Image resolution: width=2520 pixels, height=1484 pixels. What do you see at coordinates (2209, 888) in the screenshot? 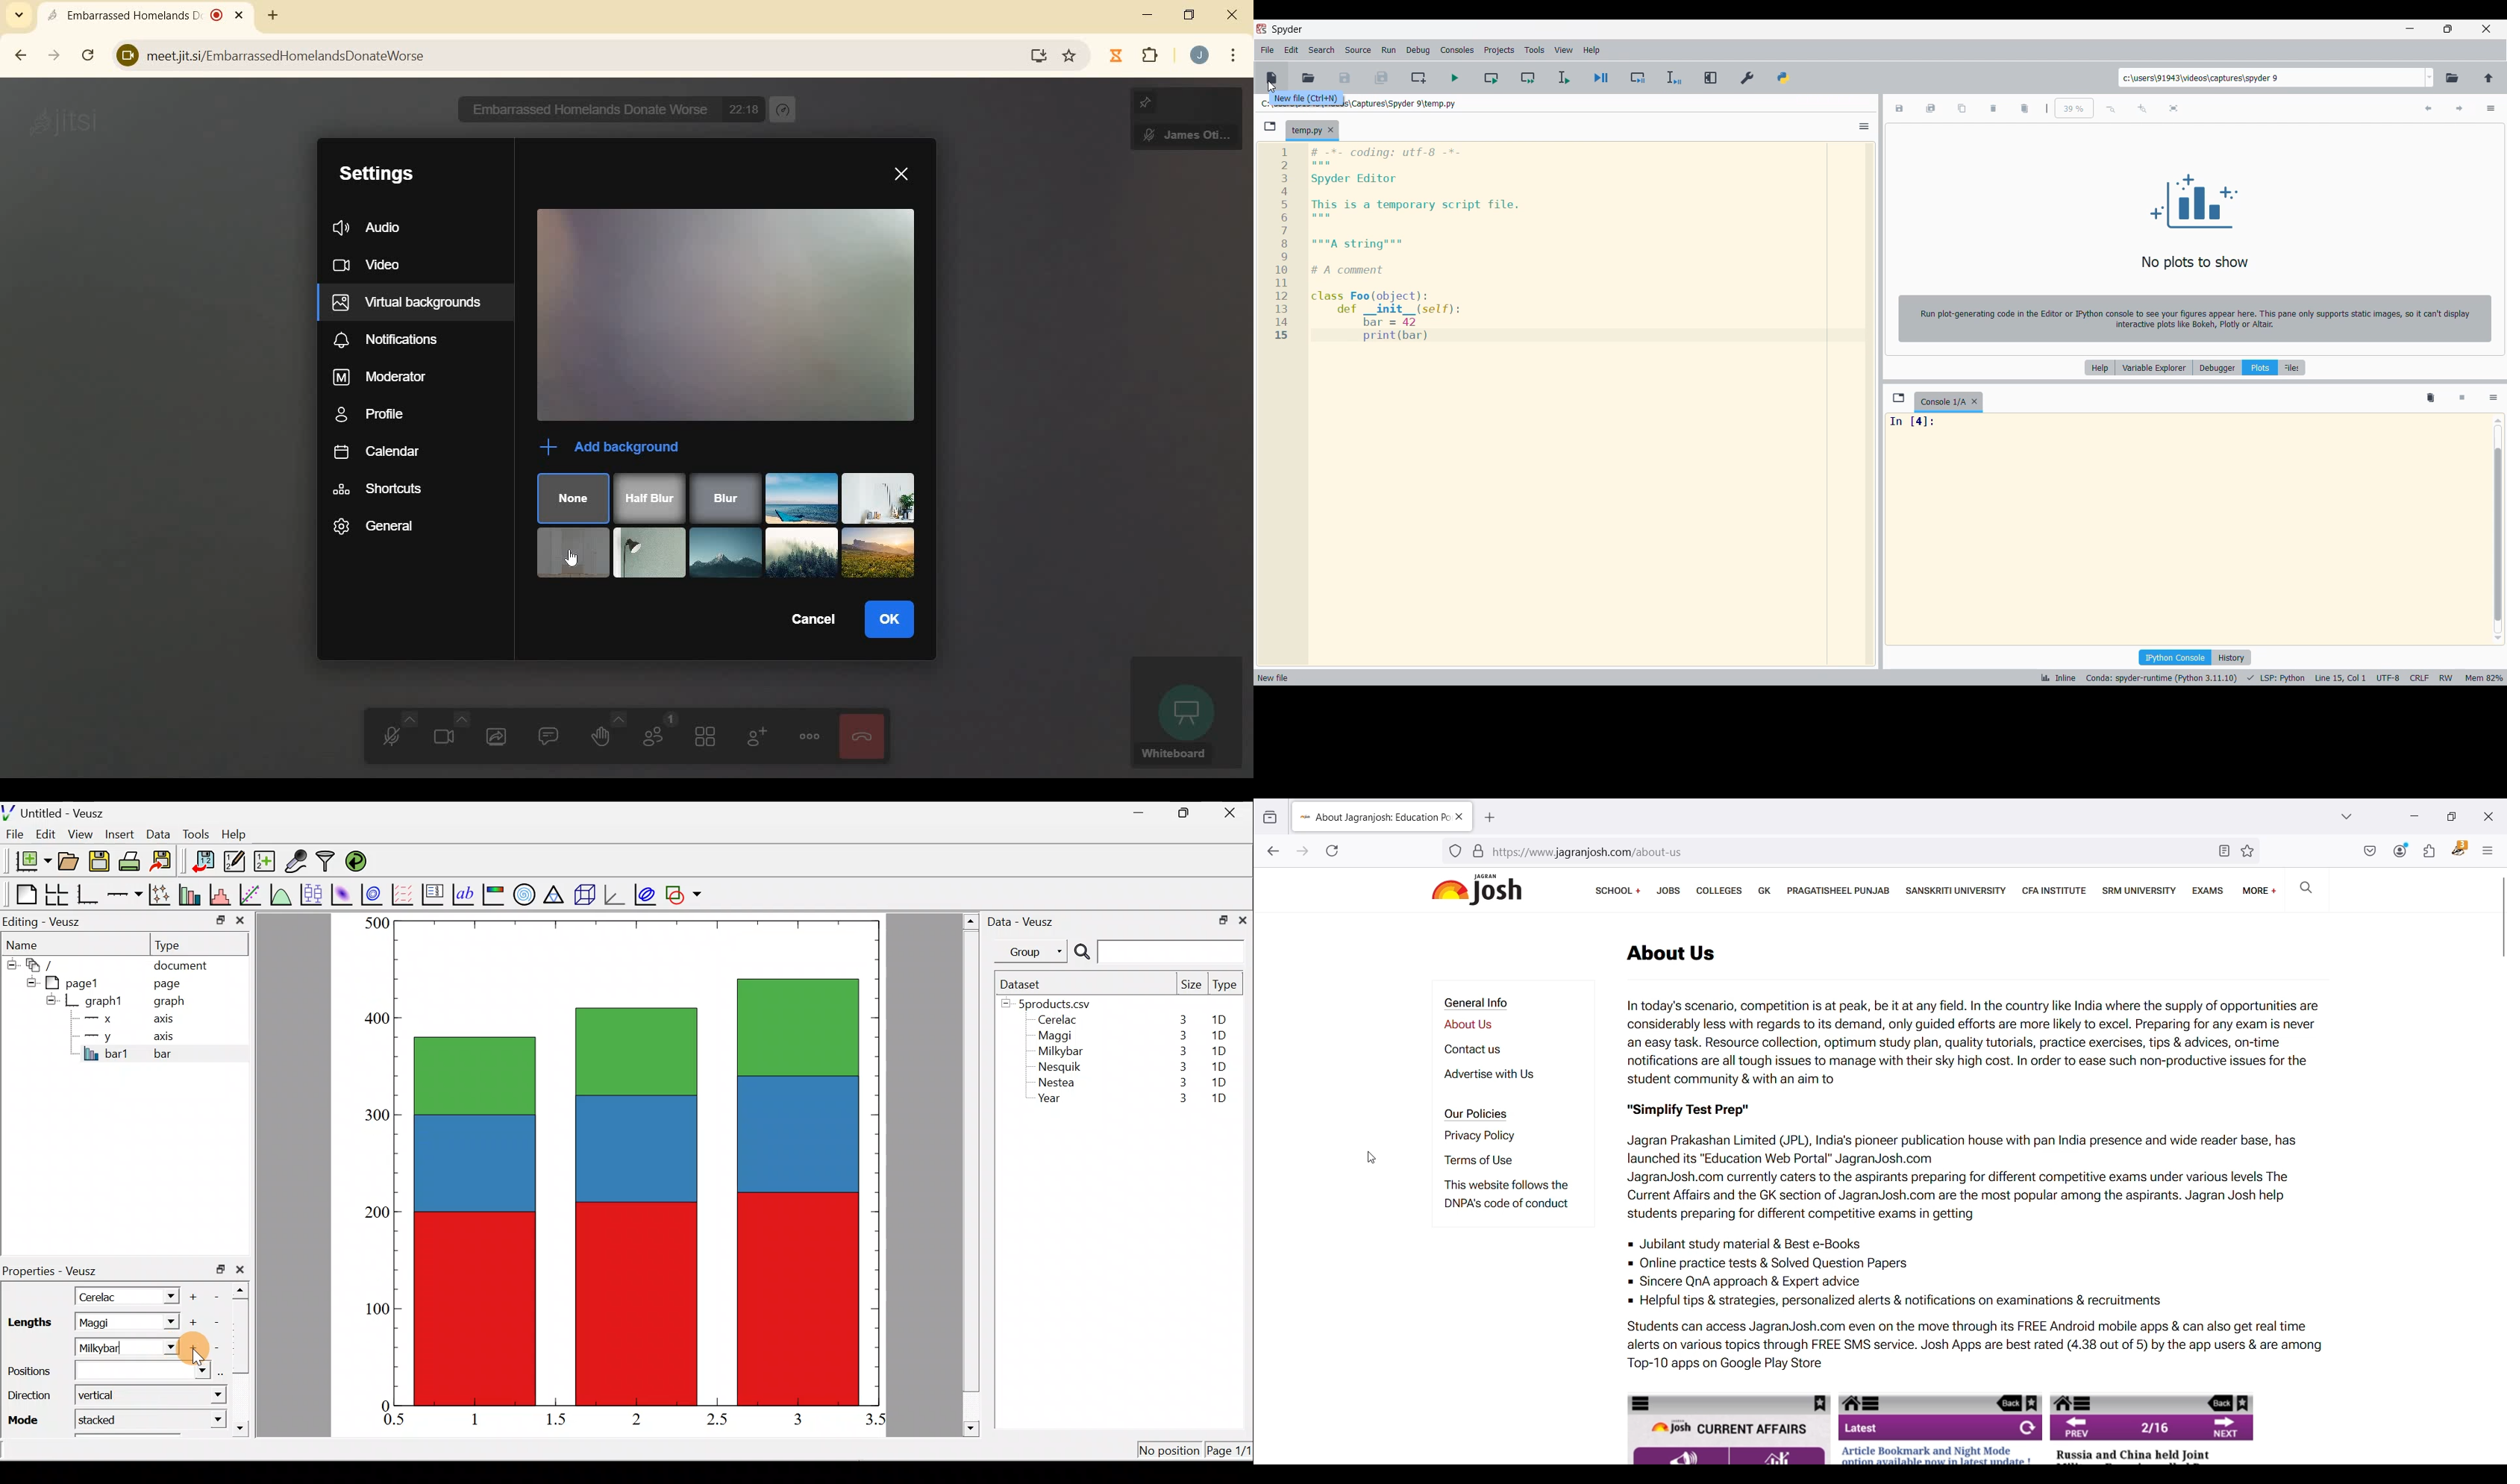
I see `Exams page` at bounding box center [2209, 888].